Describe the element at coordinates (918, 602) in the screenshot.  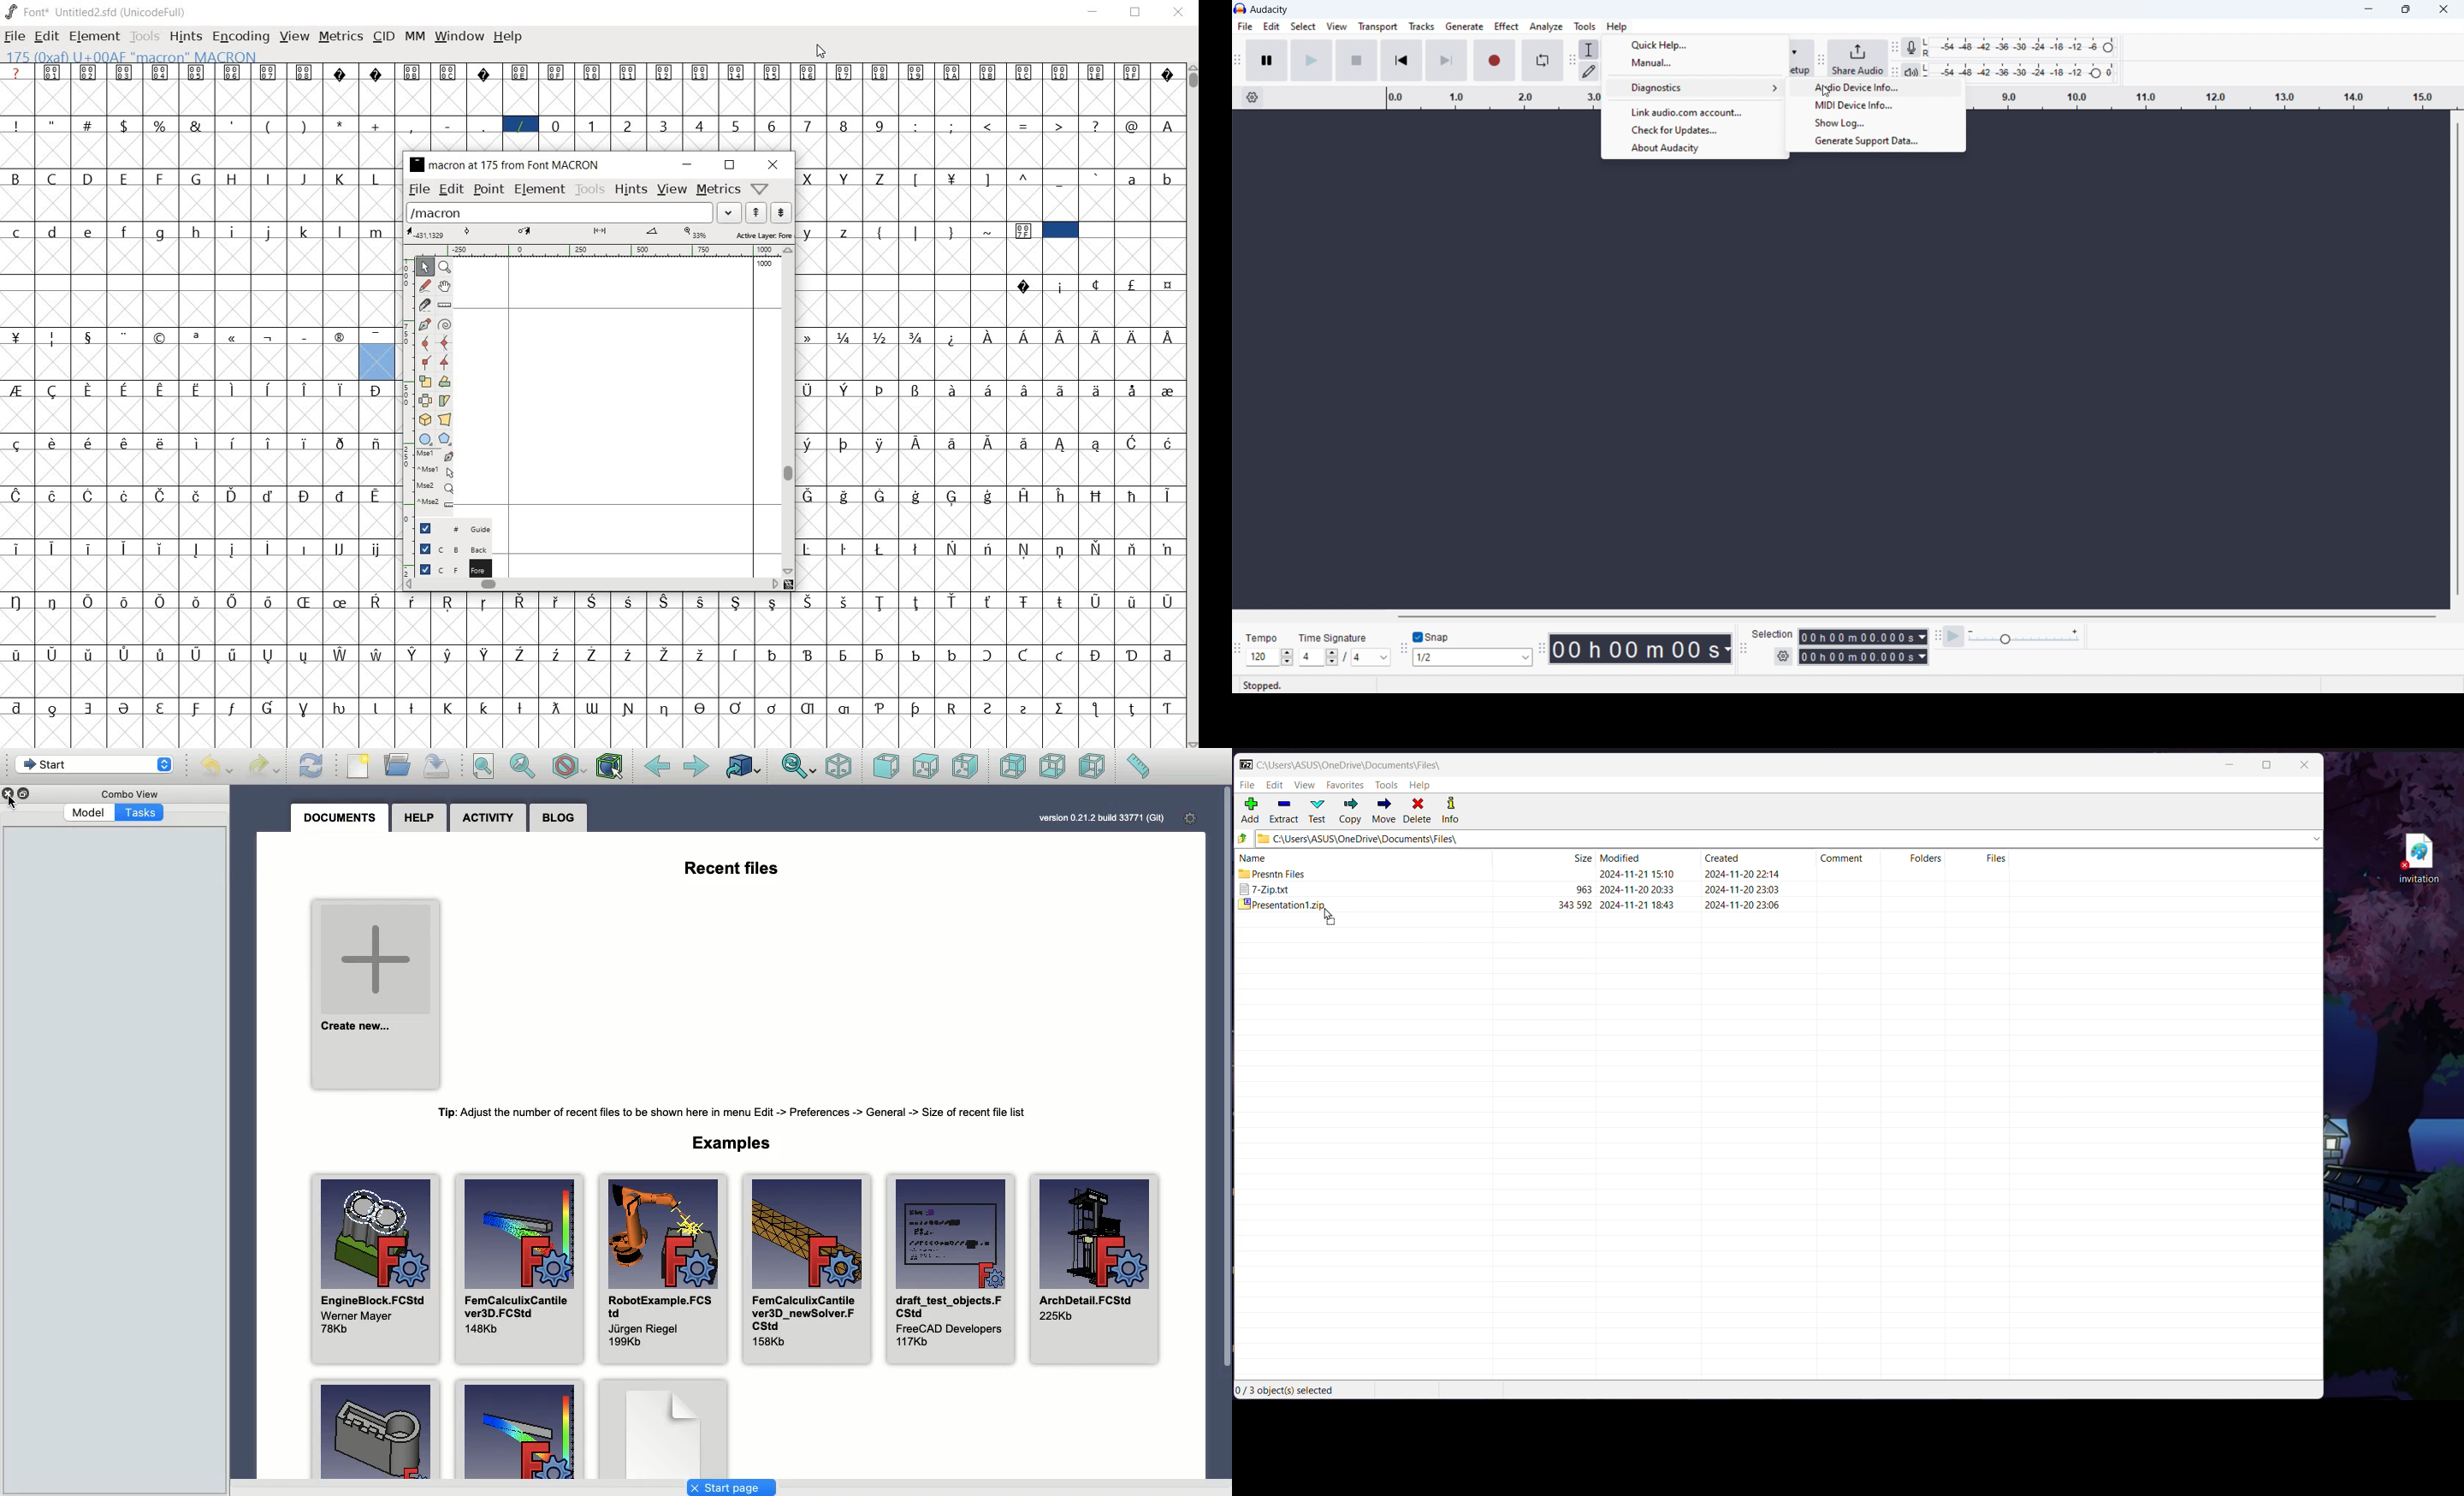
I see `Symbol` at that location.